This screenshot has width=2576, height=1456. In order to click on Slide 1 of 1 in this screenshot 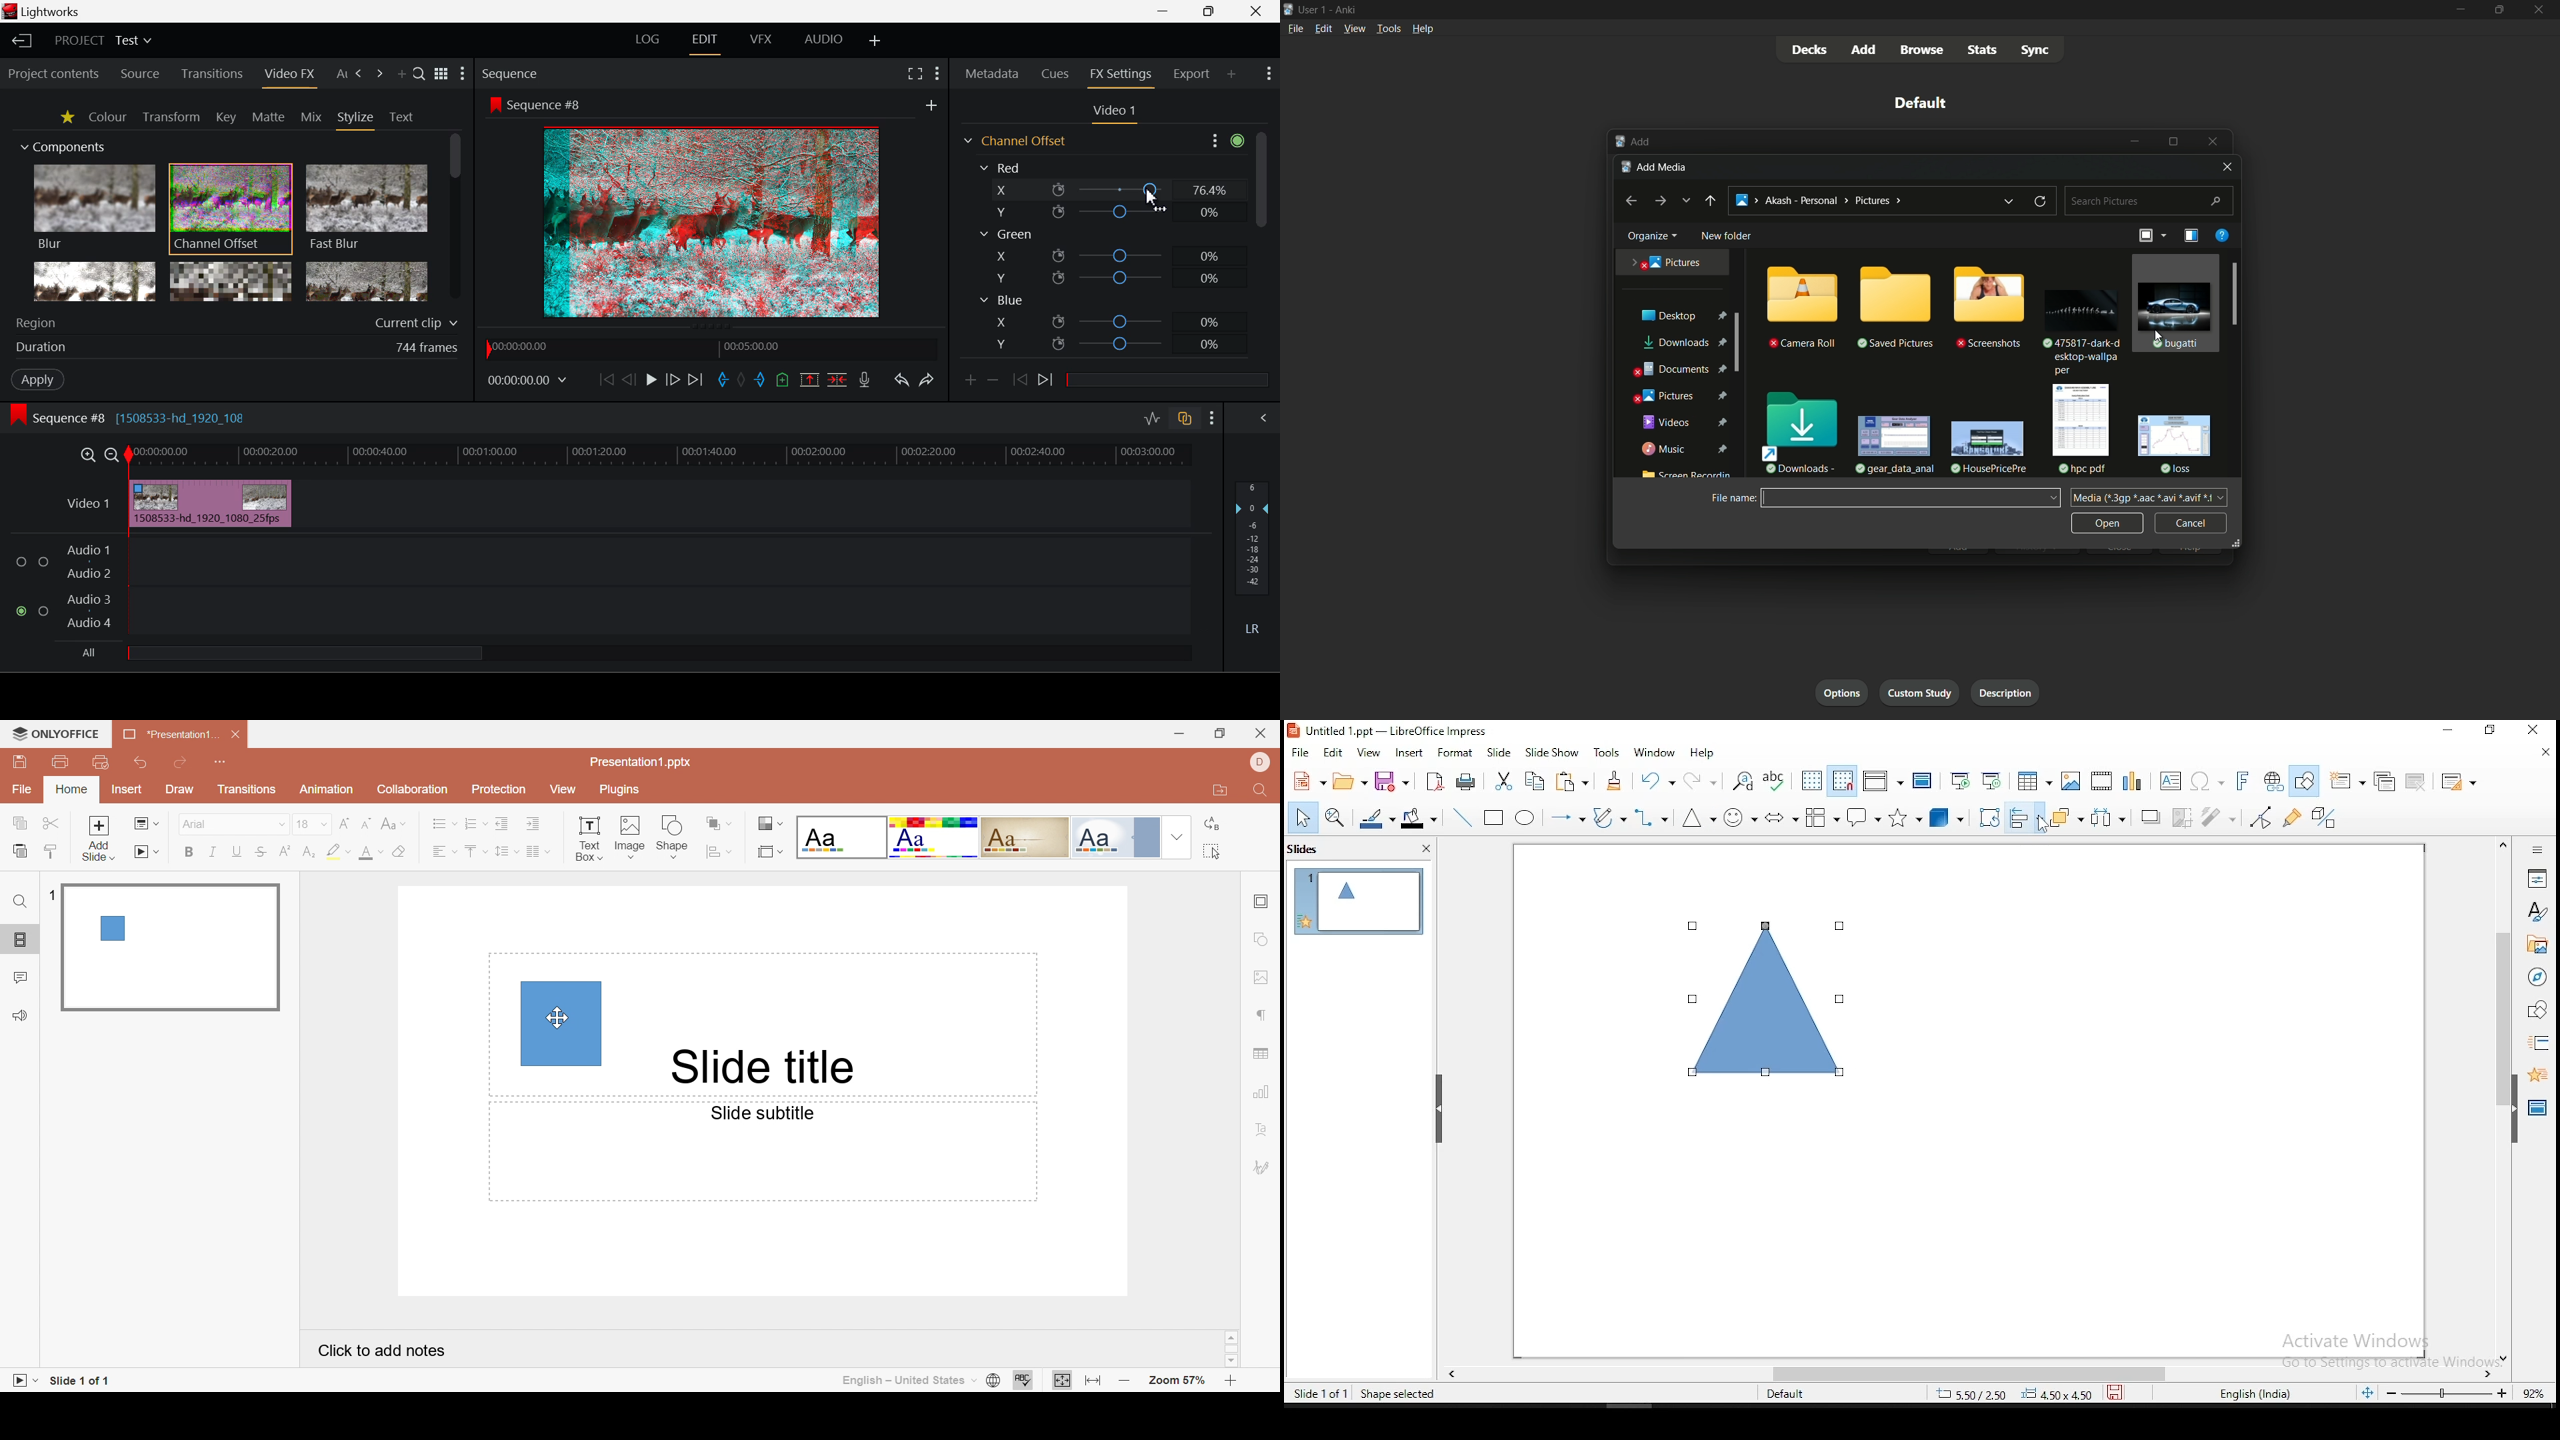, I will do `click(82, 1381)`.